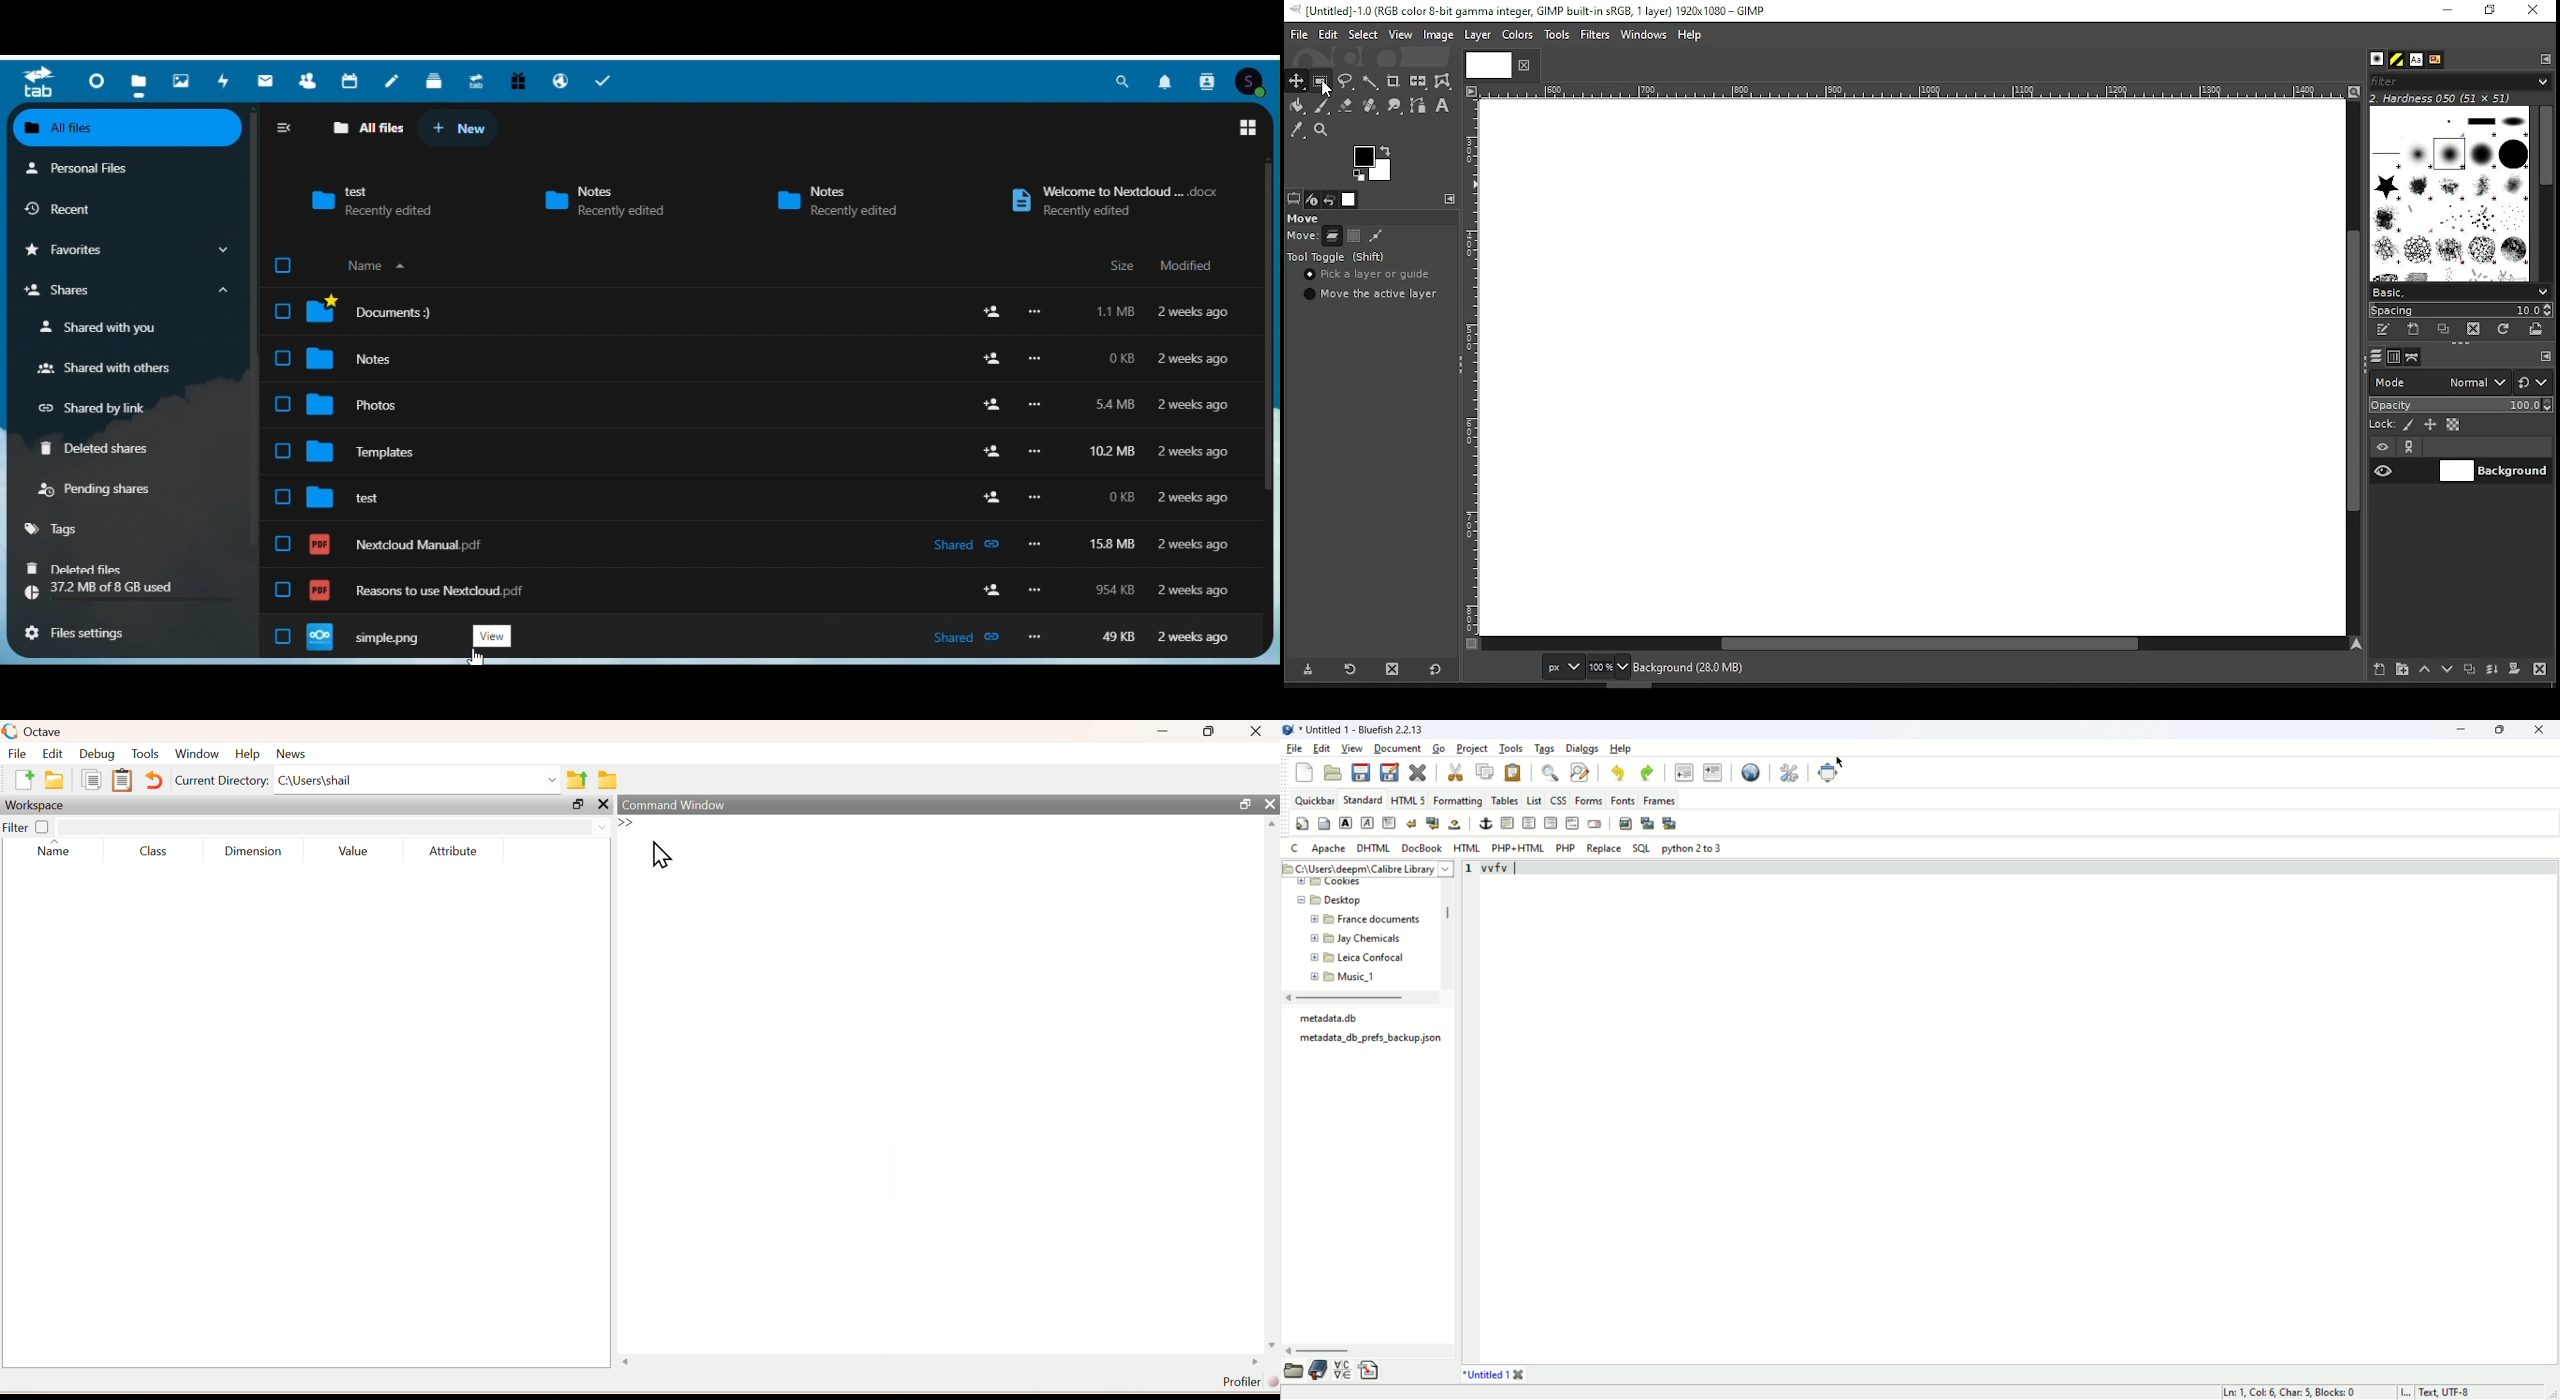 This screenshot has height=1400, width=2576. Describe the element at coordinates (1372, 107) in the screenshot. I see `heal tool` at that location.